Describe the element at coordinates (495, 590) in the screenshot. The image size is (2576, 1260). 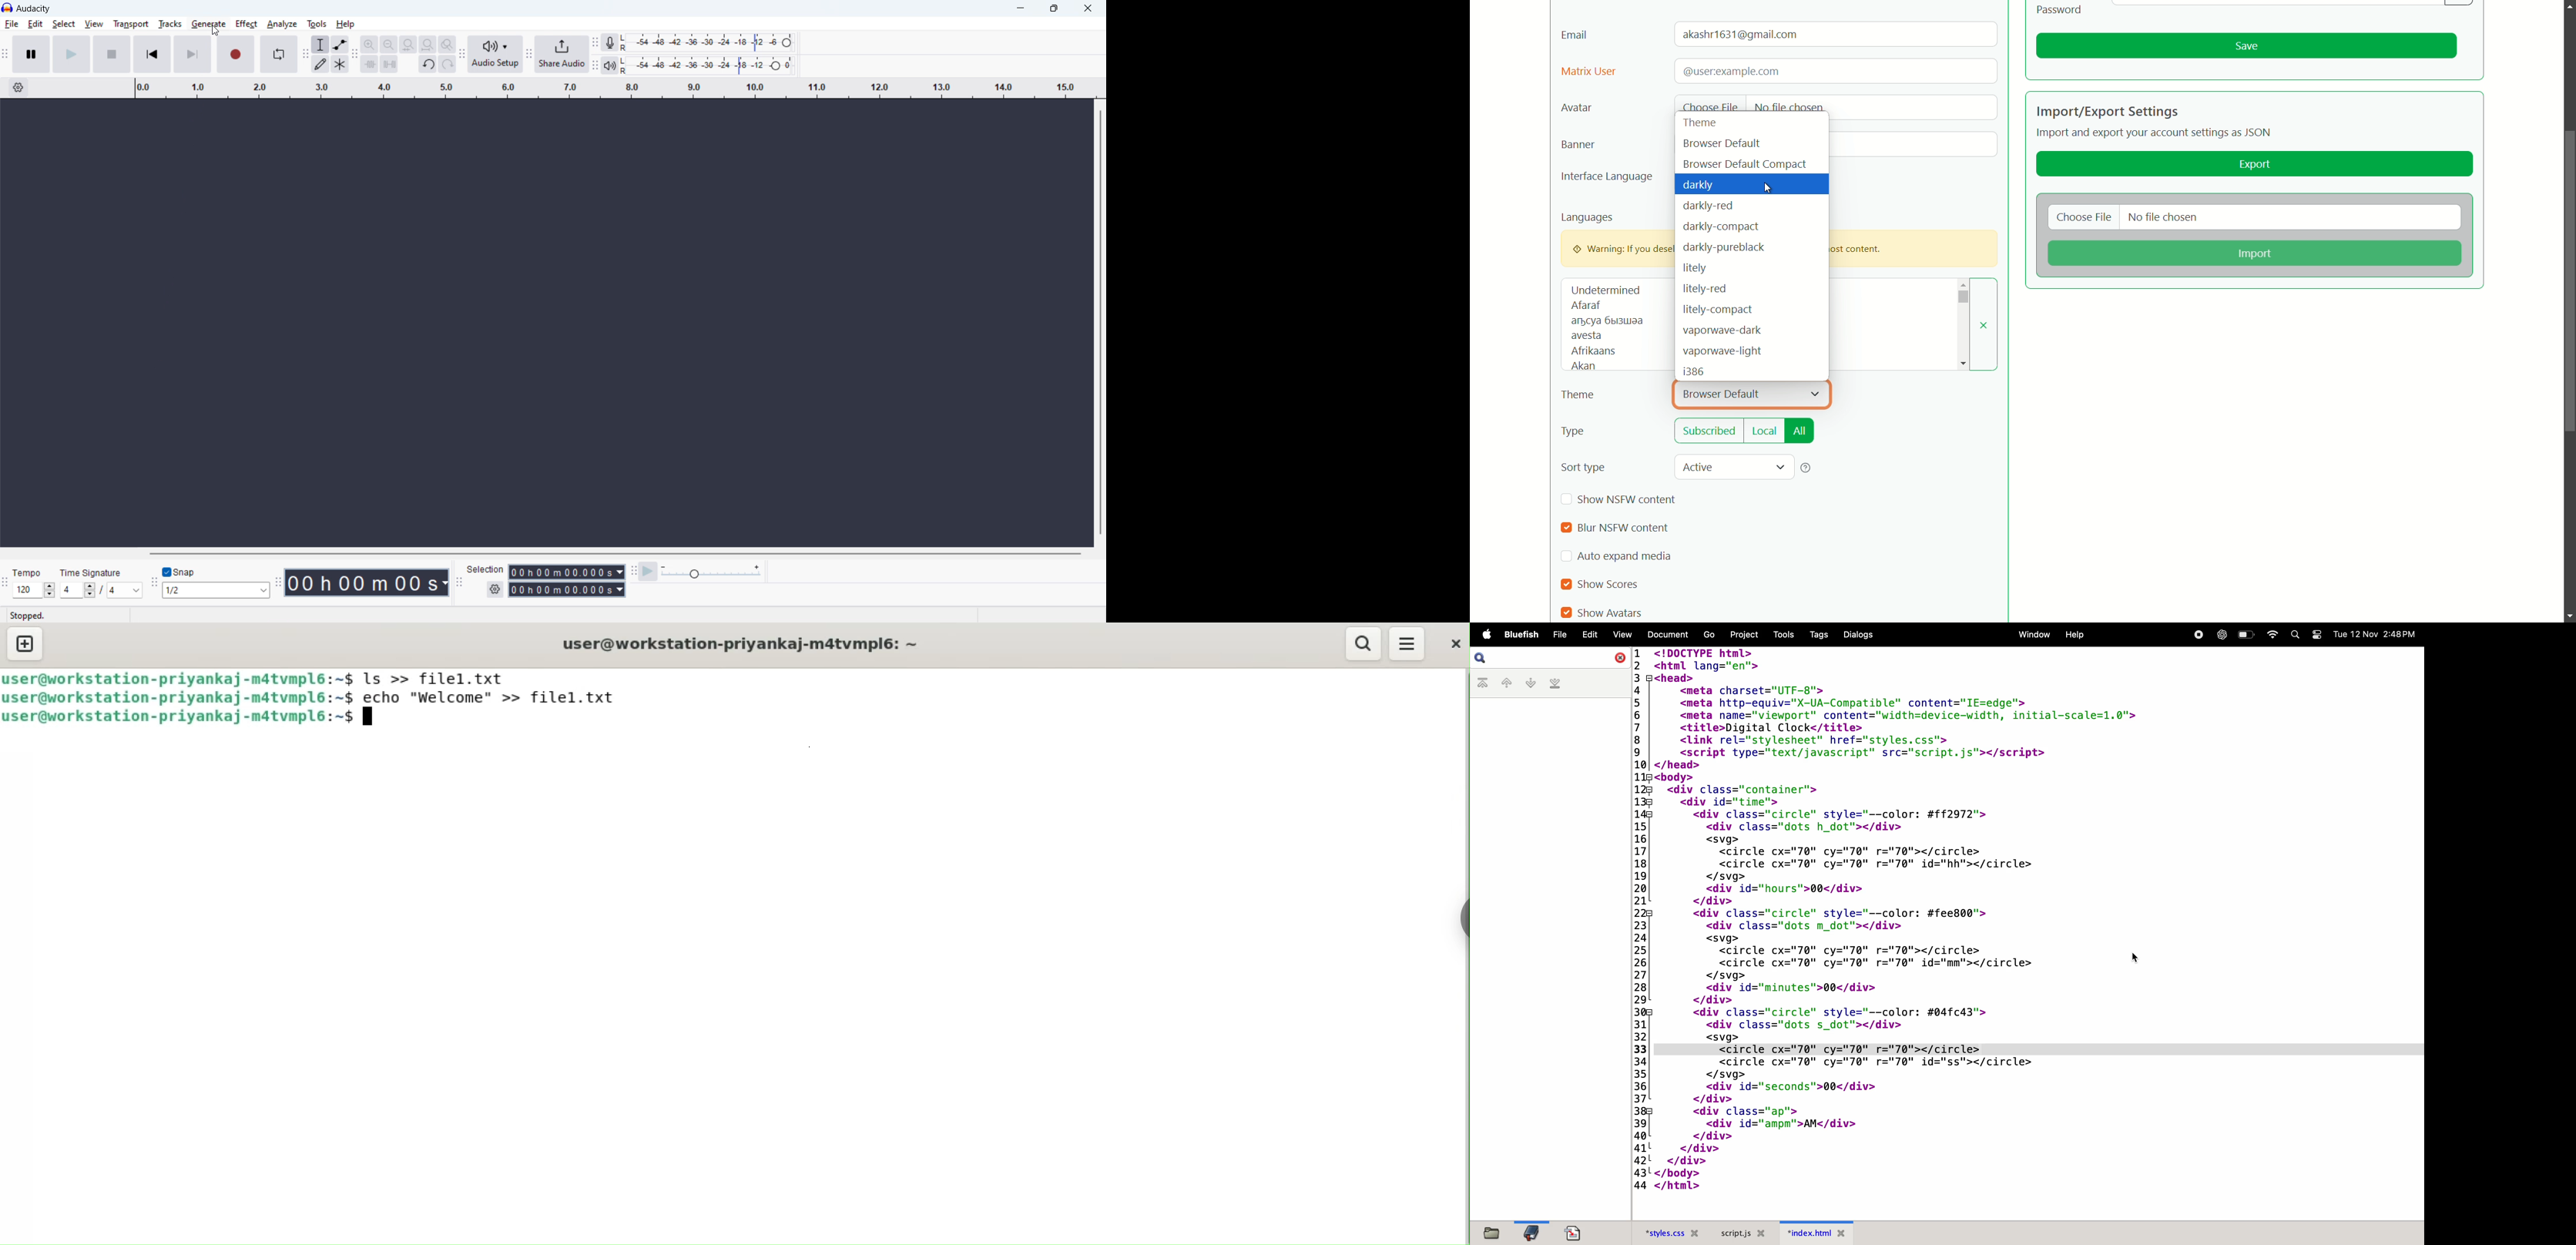
I see `selection settings` at that location.